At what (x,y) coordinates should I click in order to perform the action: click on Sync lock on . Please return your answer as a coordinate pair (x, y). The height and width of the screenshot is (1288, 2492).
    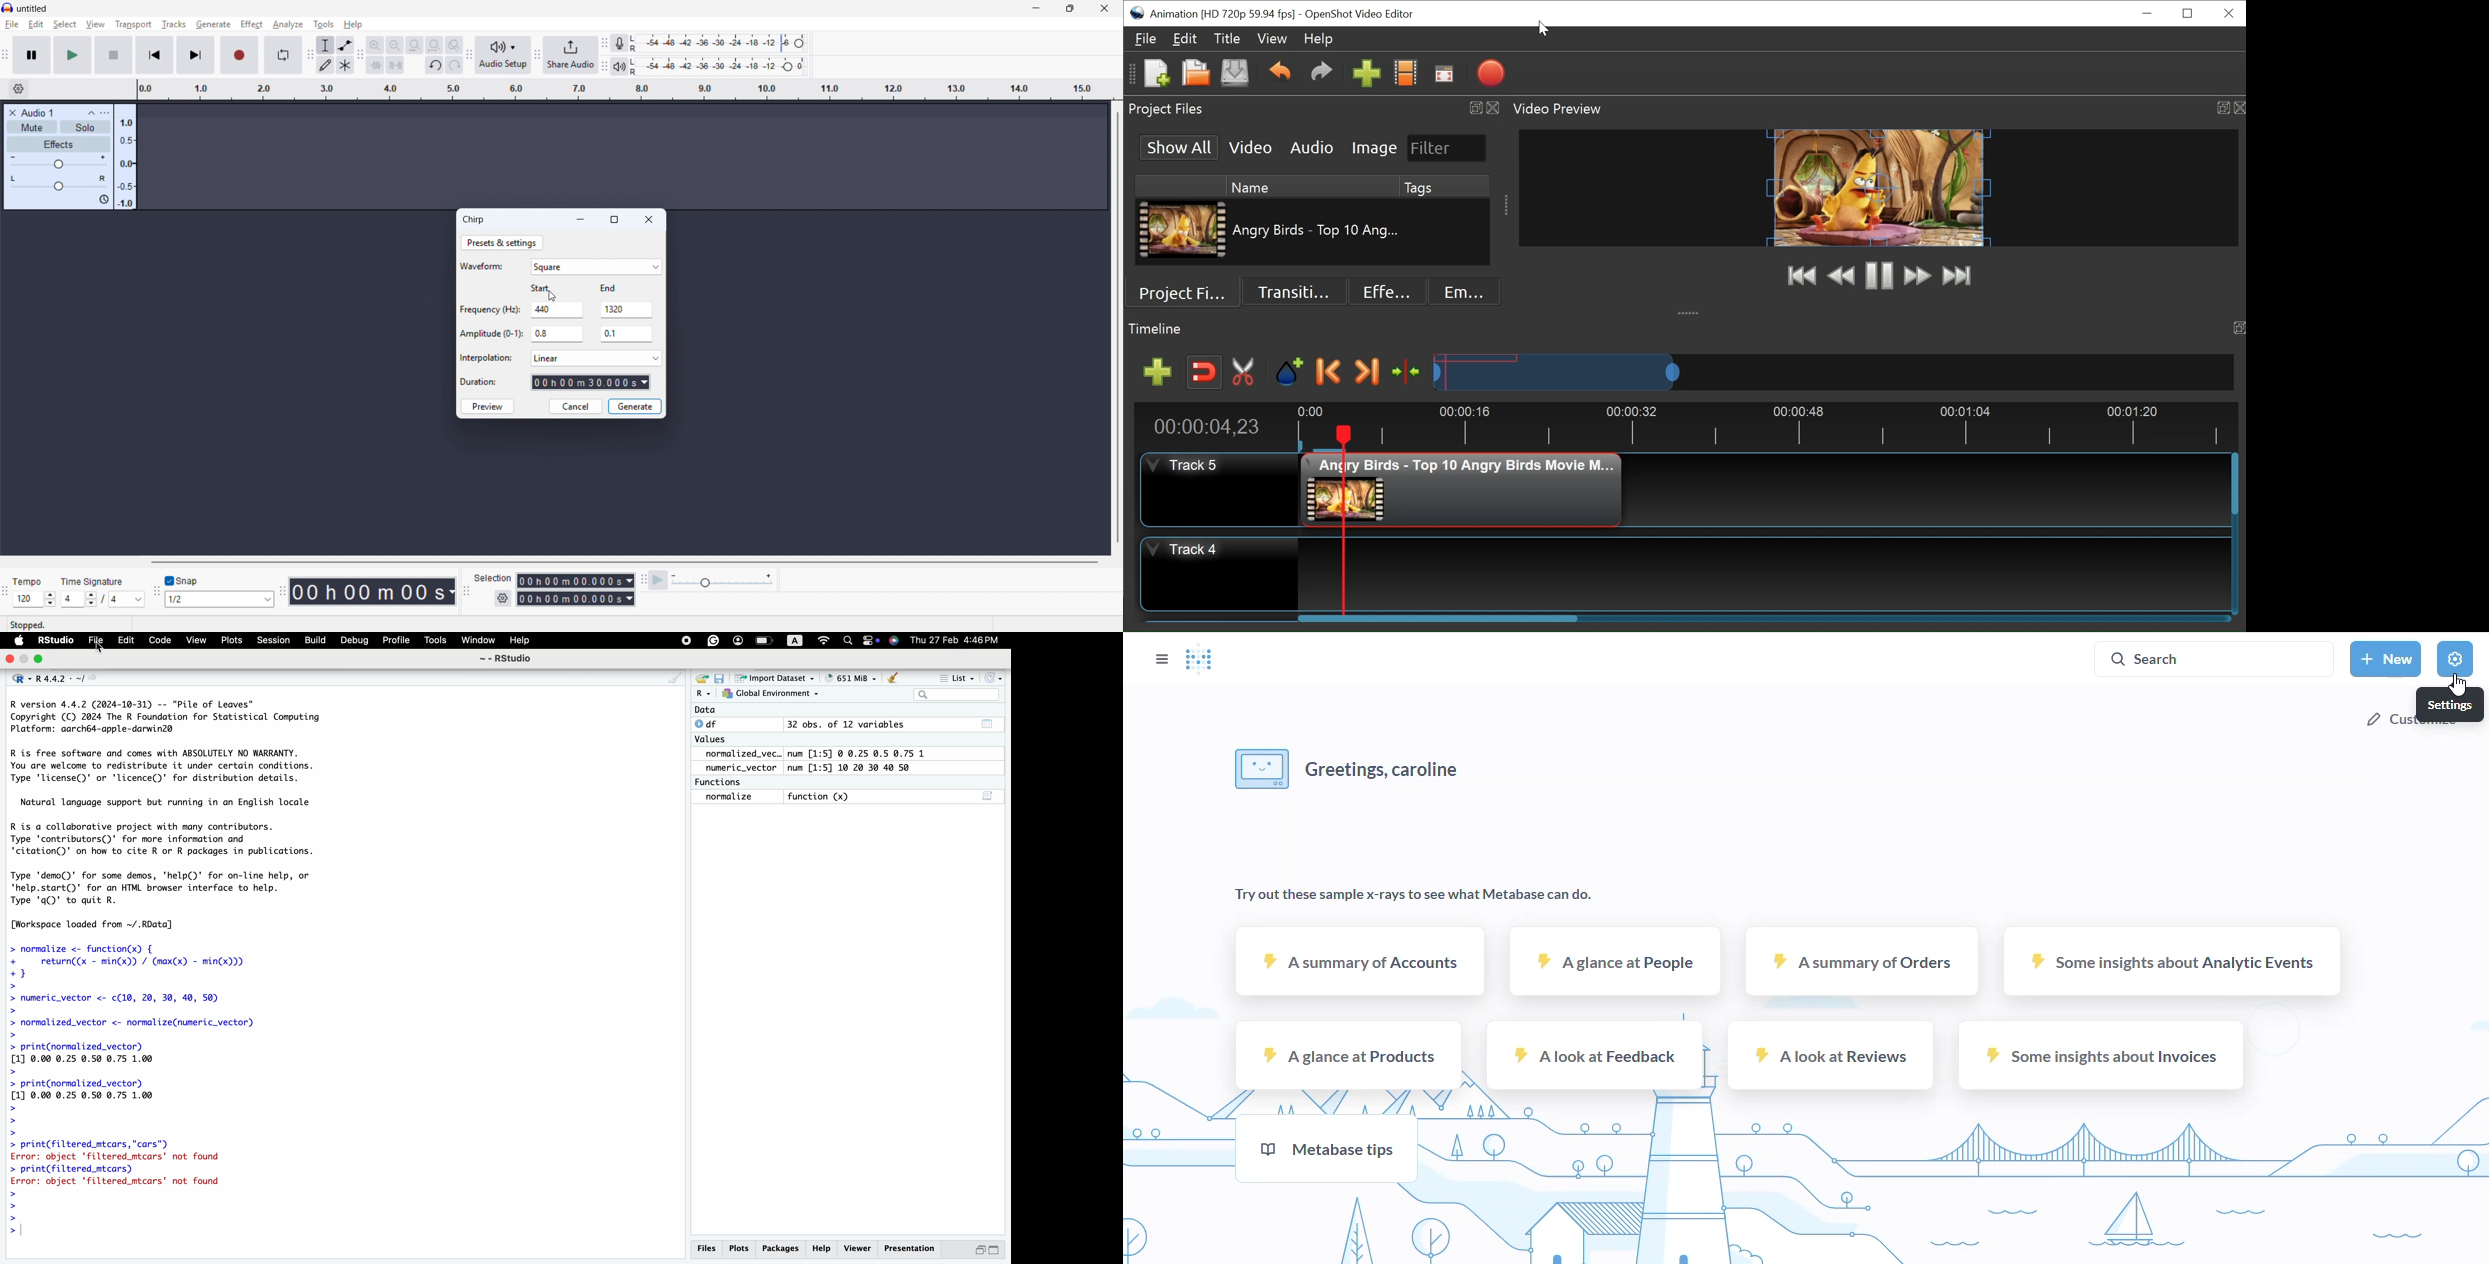
    Looking at the image, I should click on (104, 200).